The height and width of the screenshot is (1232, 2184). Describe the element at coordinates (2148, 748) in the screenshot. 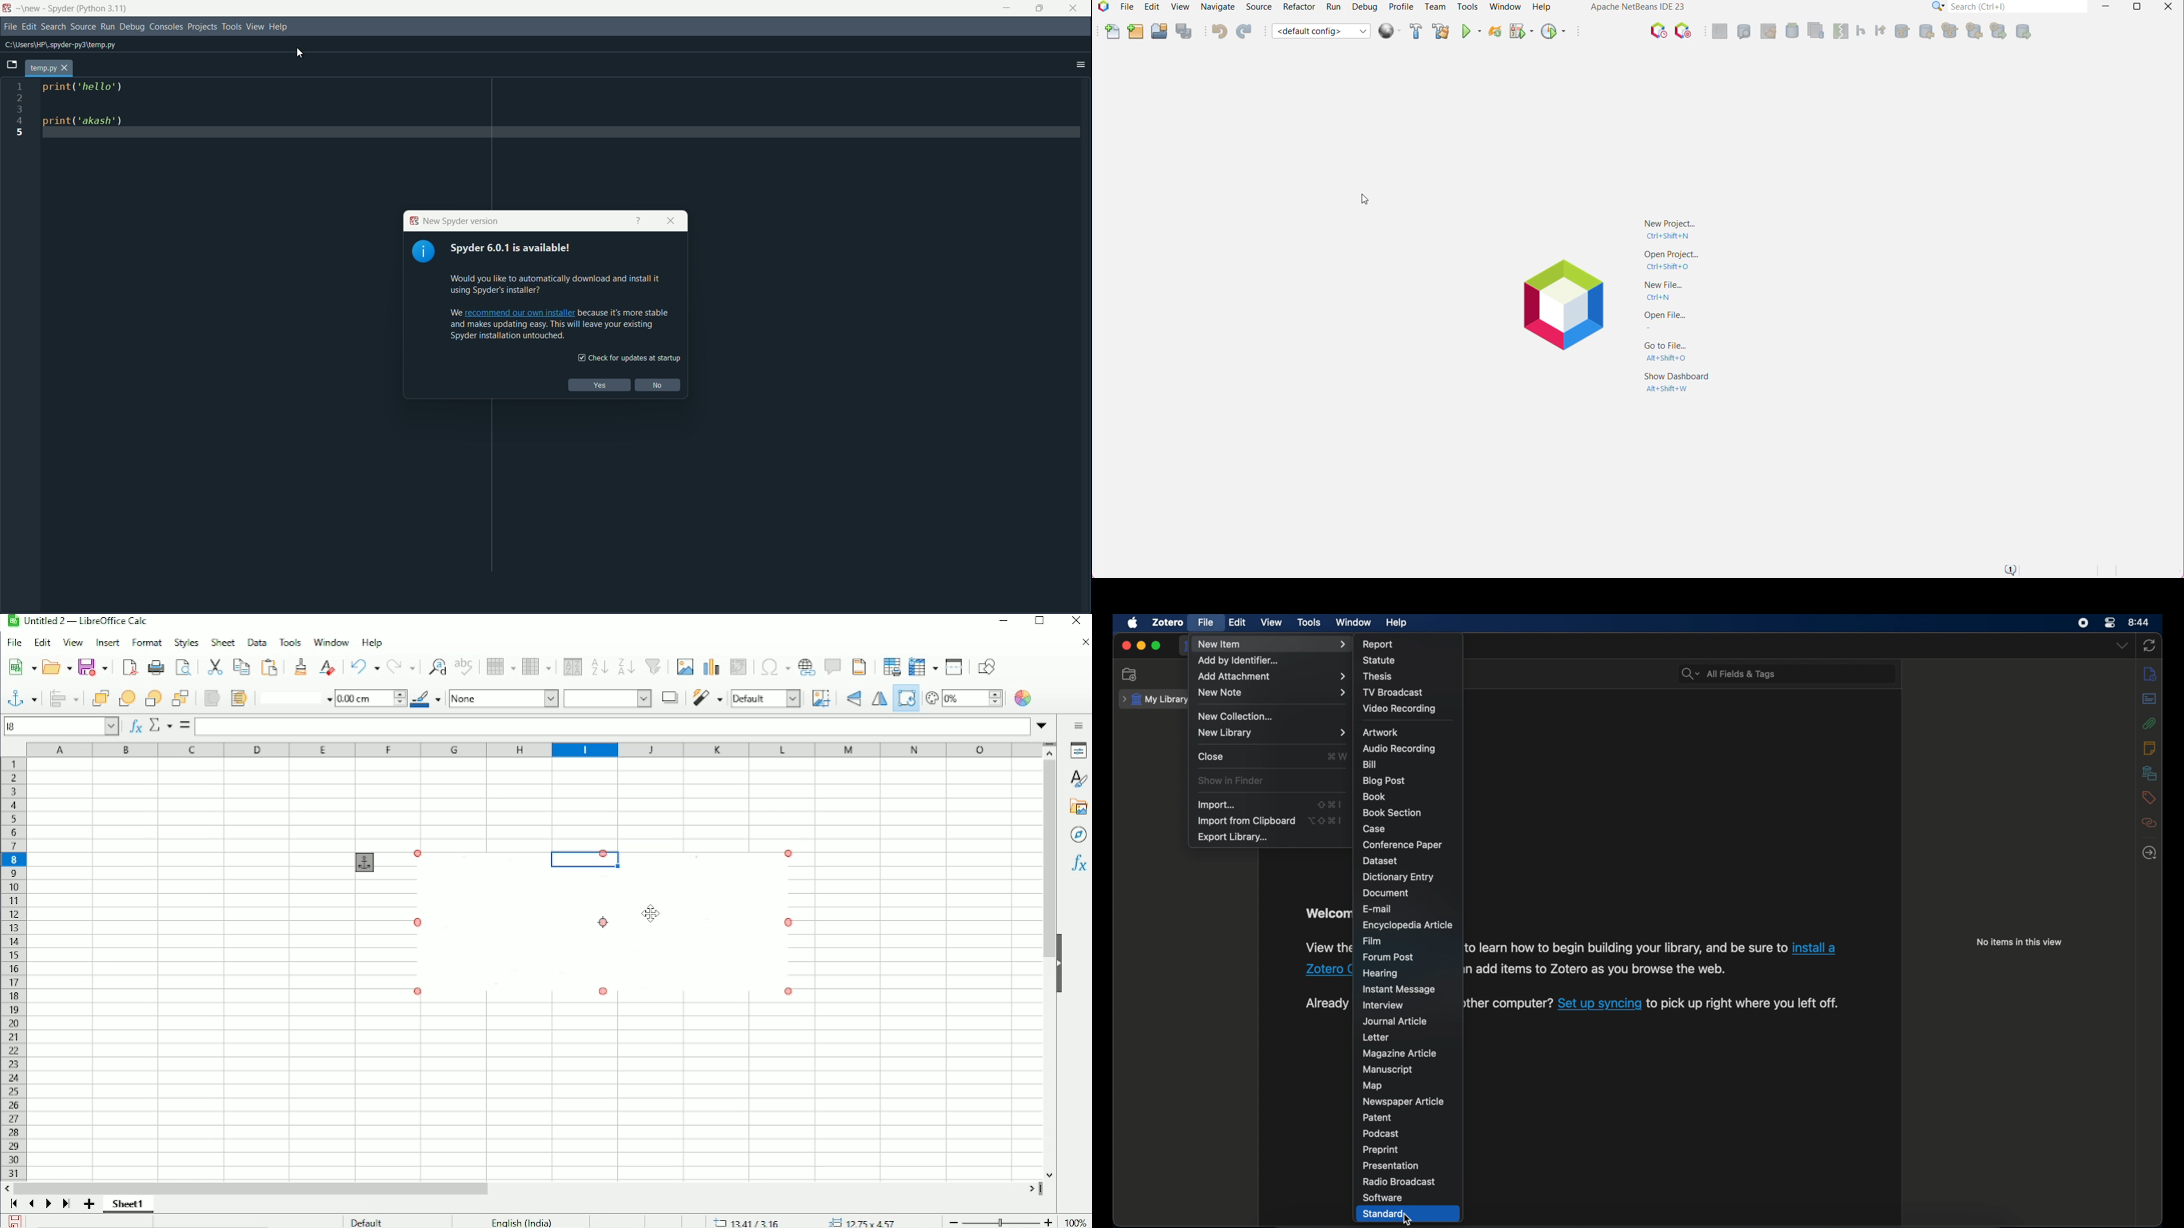

I see `notes` at that location.